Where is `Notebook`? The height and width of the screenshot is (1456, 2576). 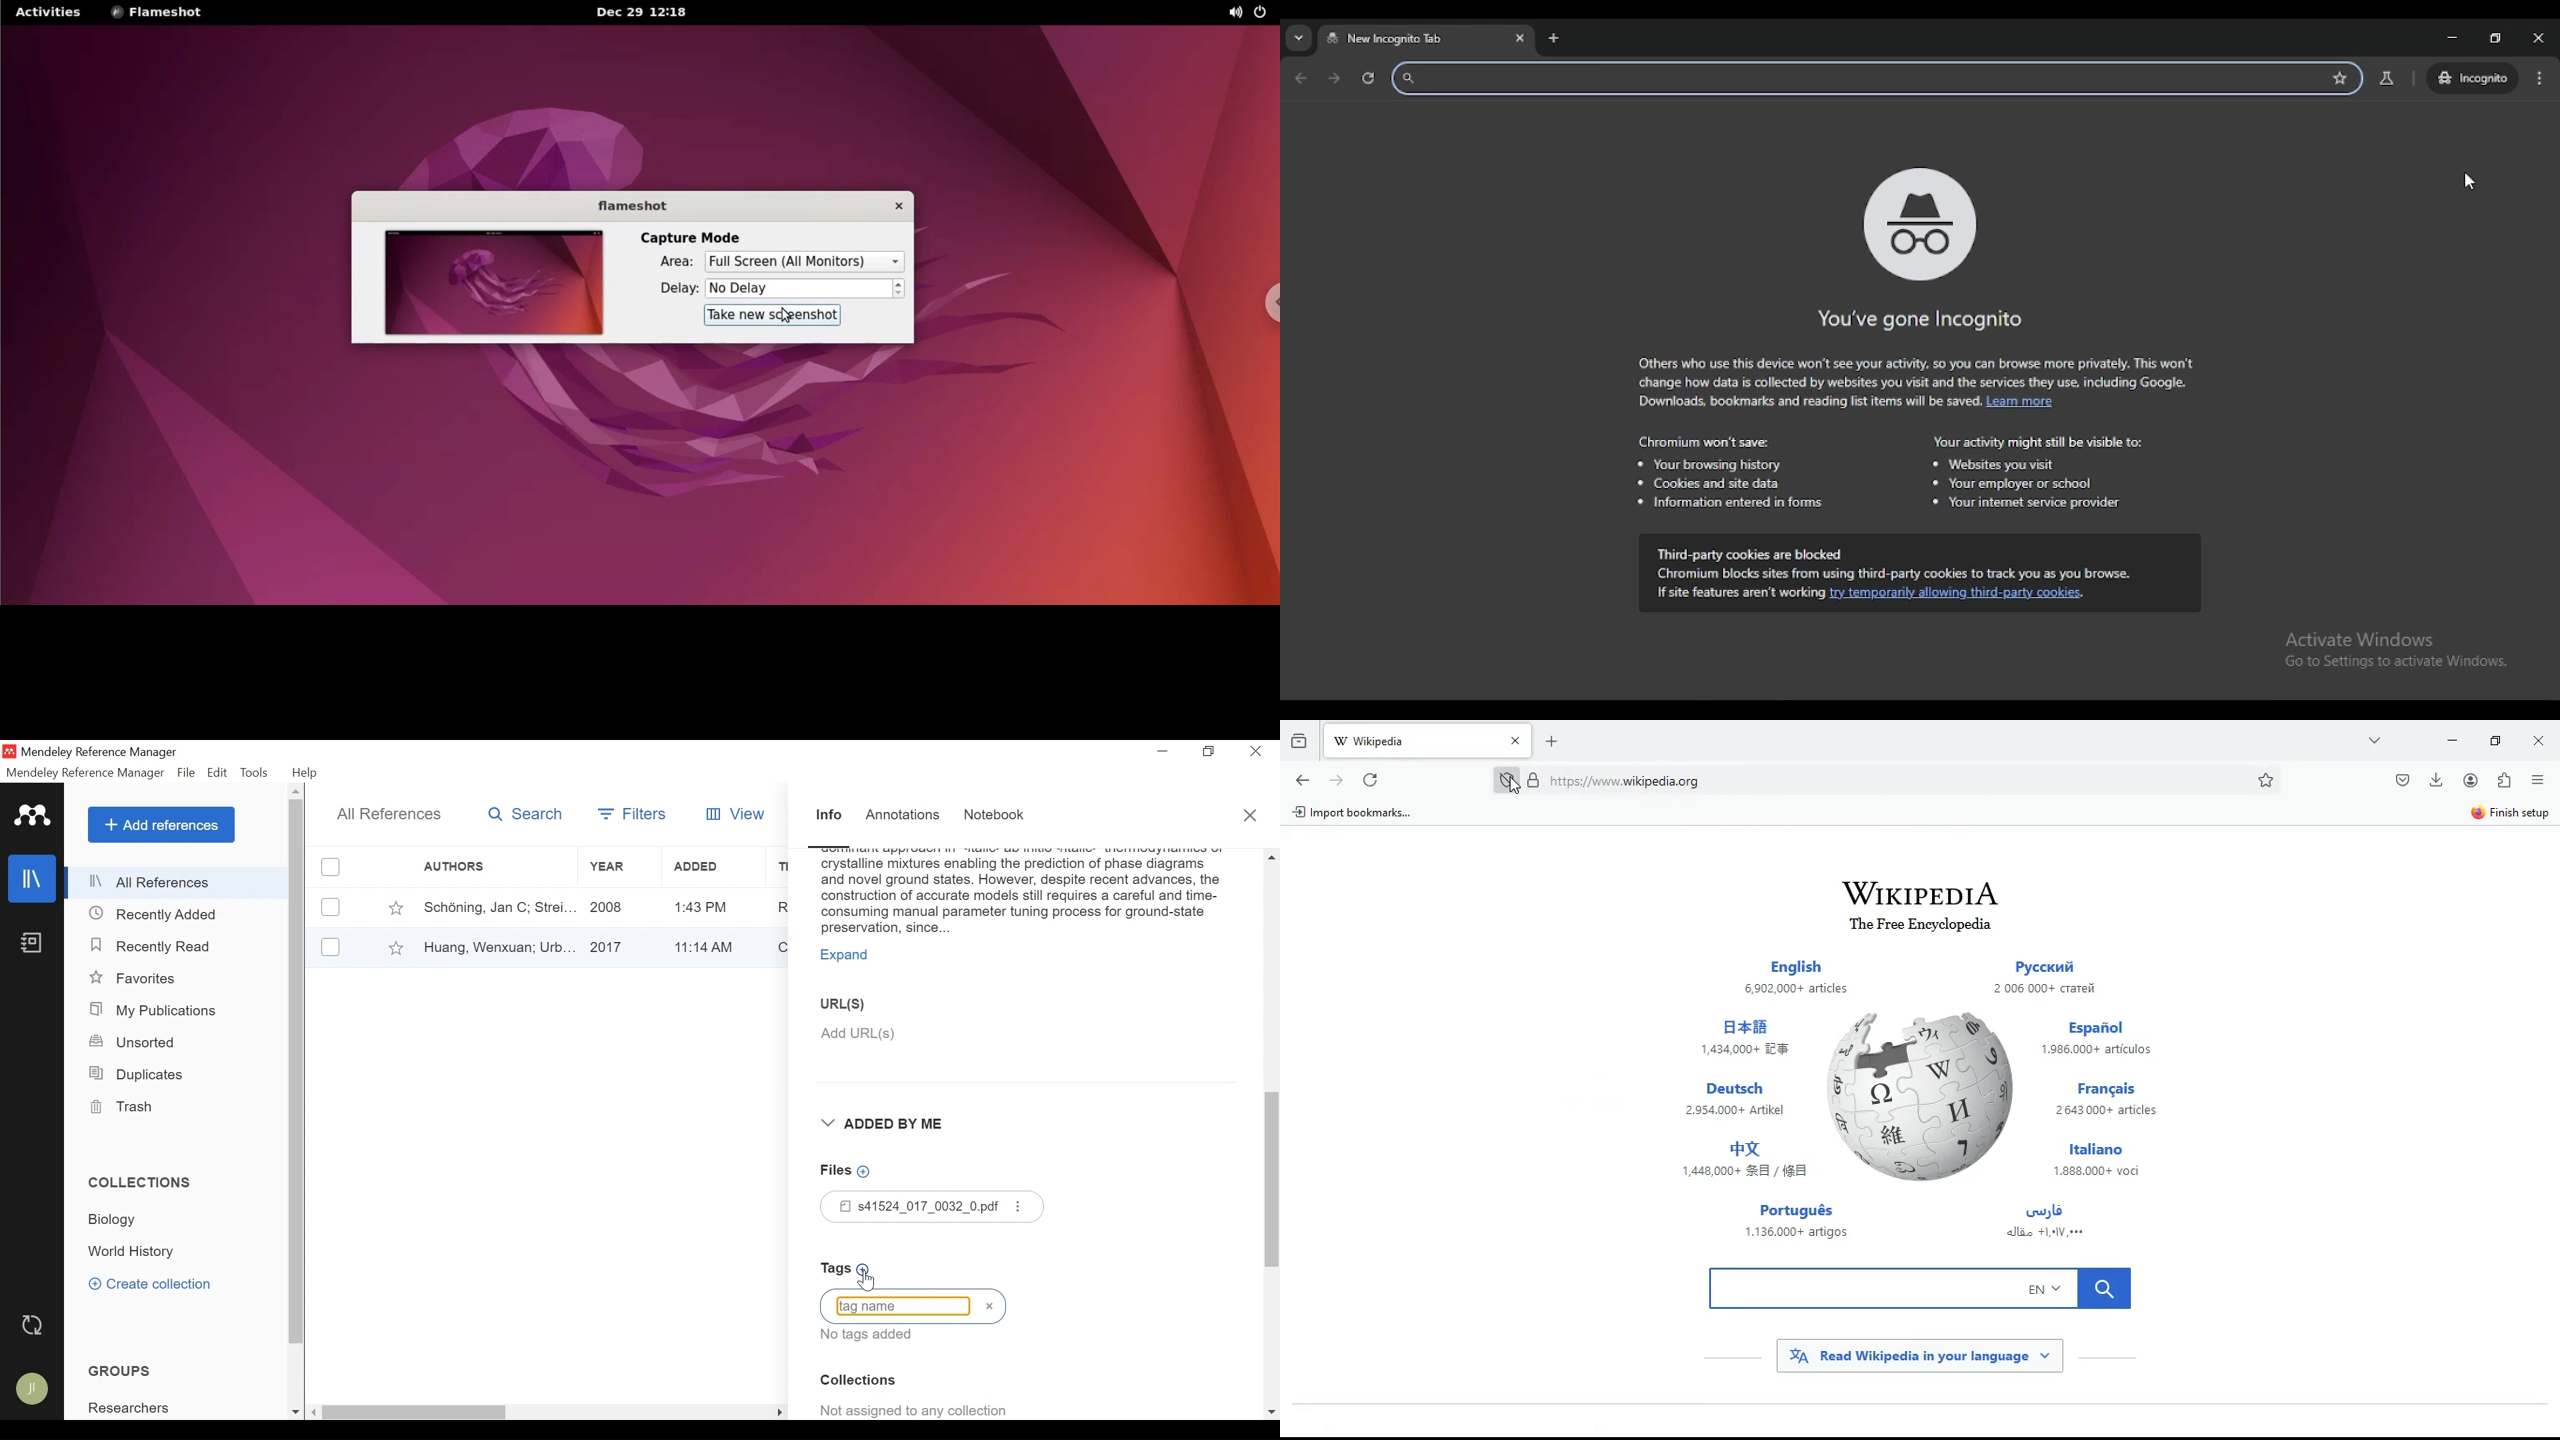 Notebook is located at coordinates (997, 815).